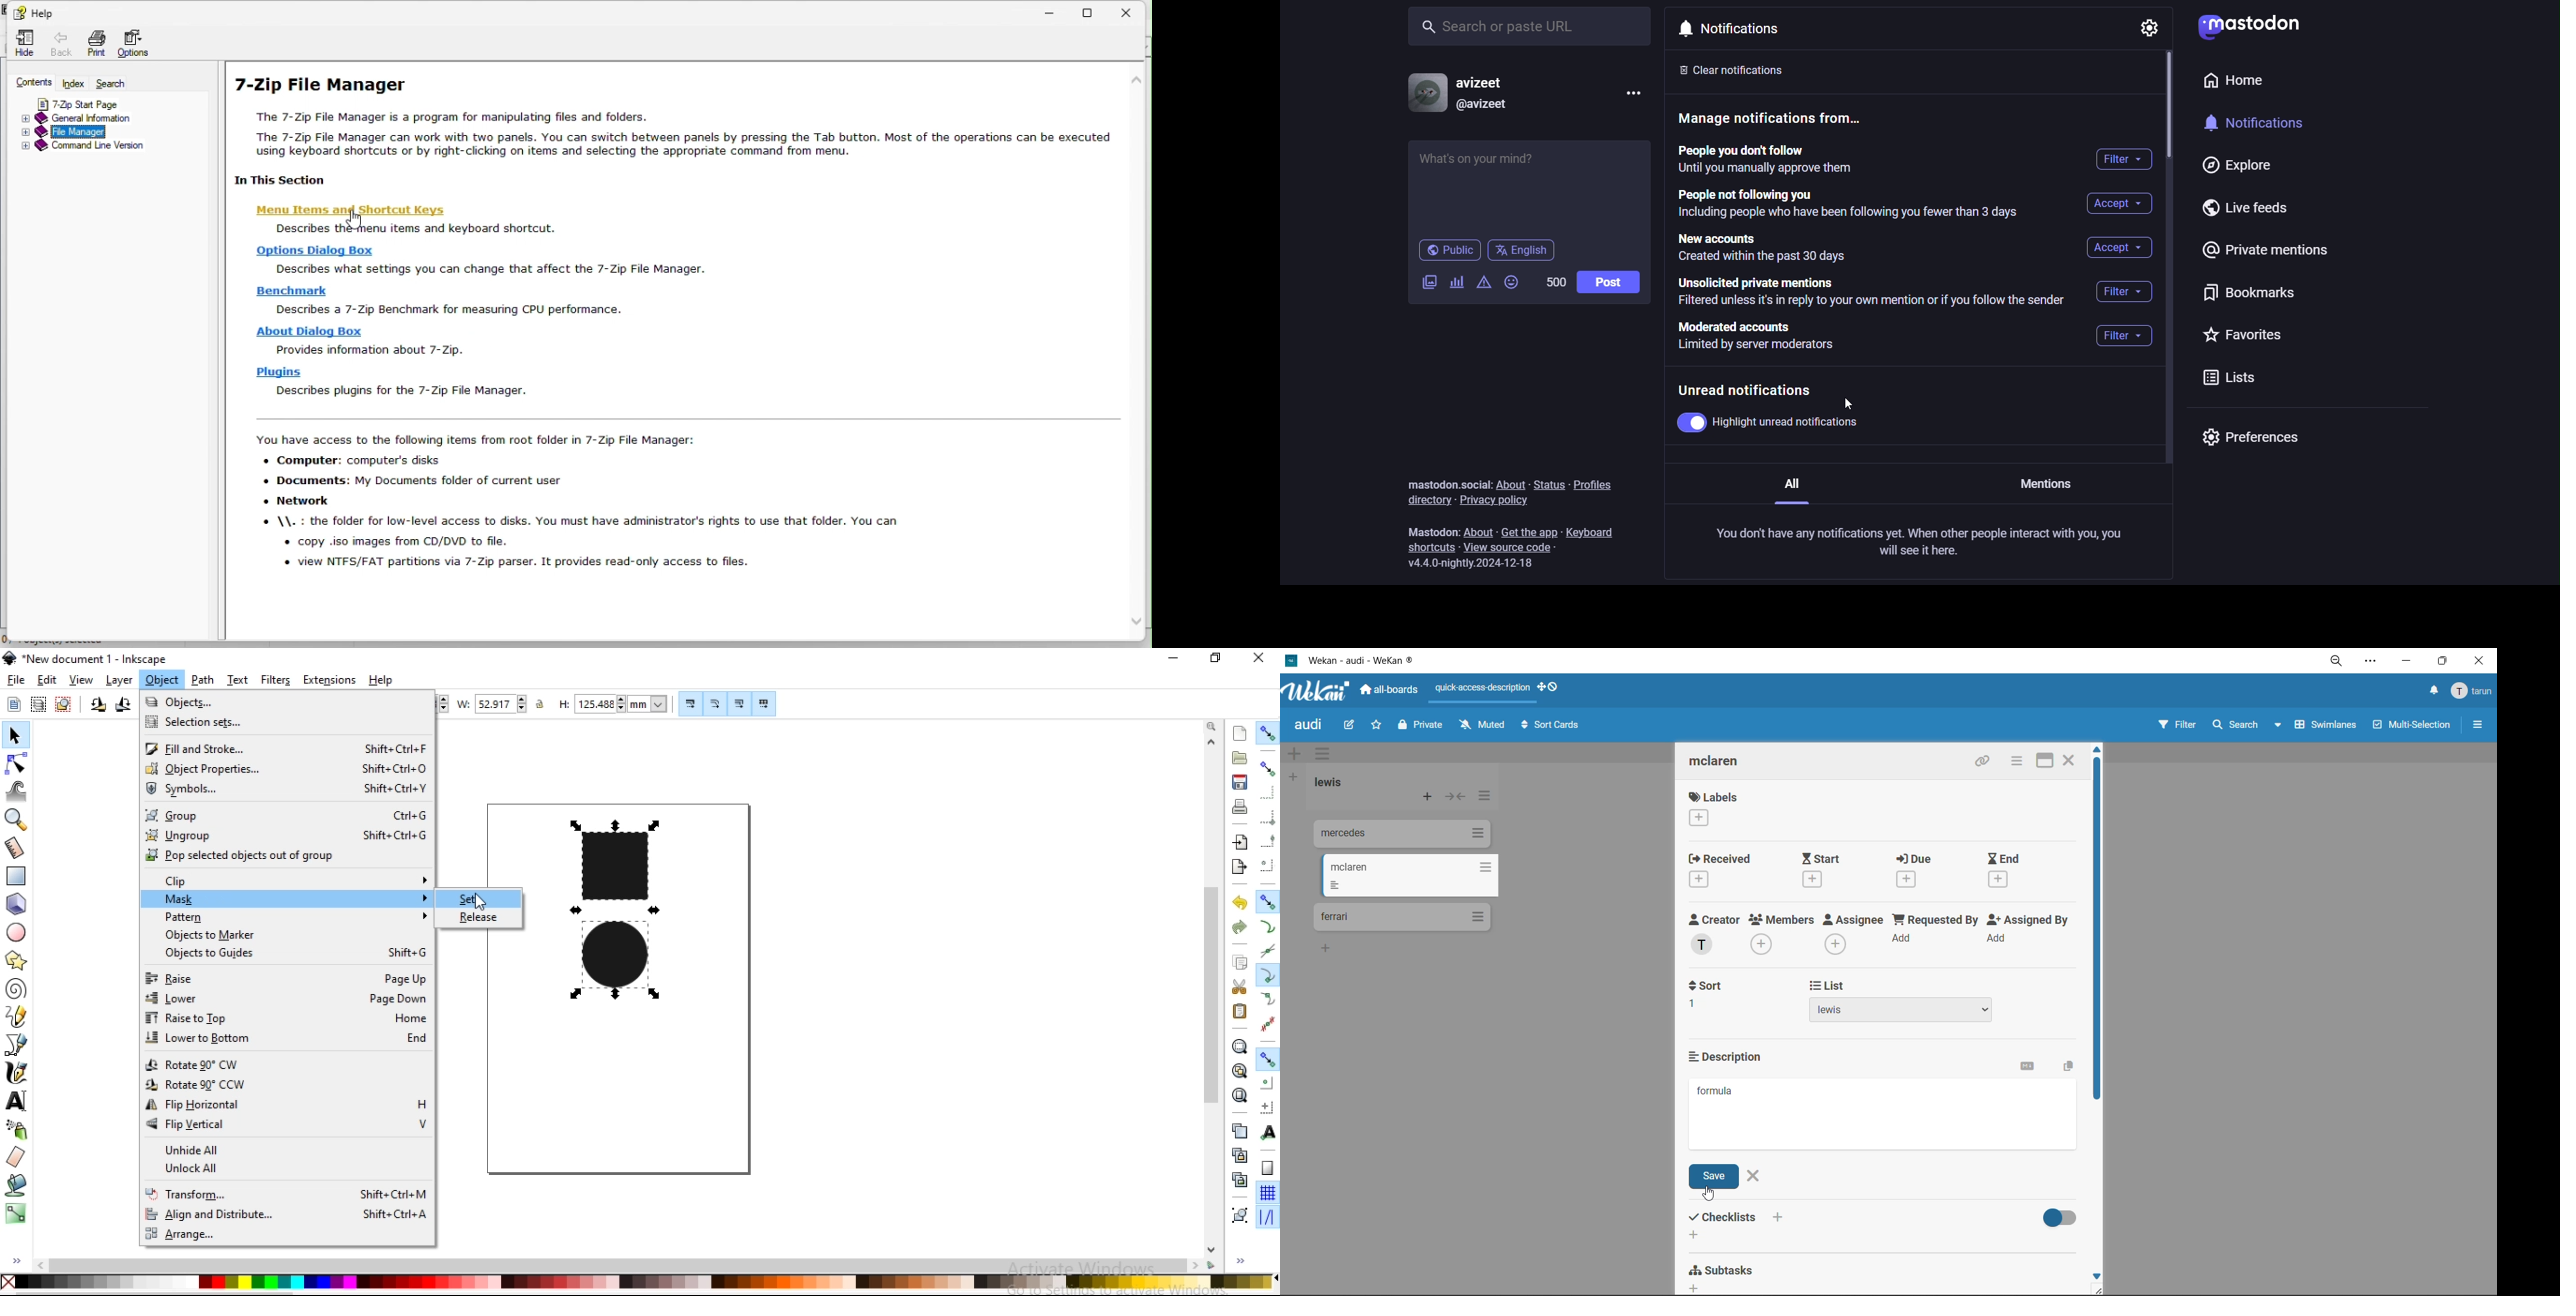 The width and height of the screenshot is (2576, 1316). I want to click on copy link, so click(1986, 762).